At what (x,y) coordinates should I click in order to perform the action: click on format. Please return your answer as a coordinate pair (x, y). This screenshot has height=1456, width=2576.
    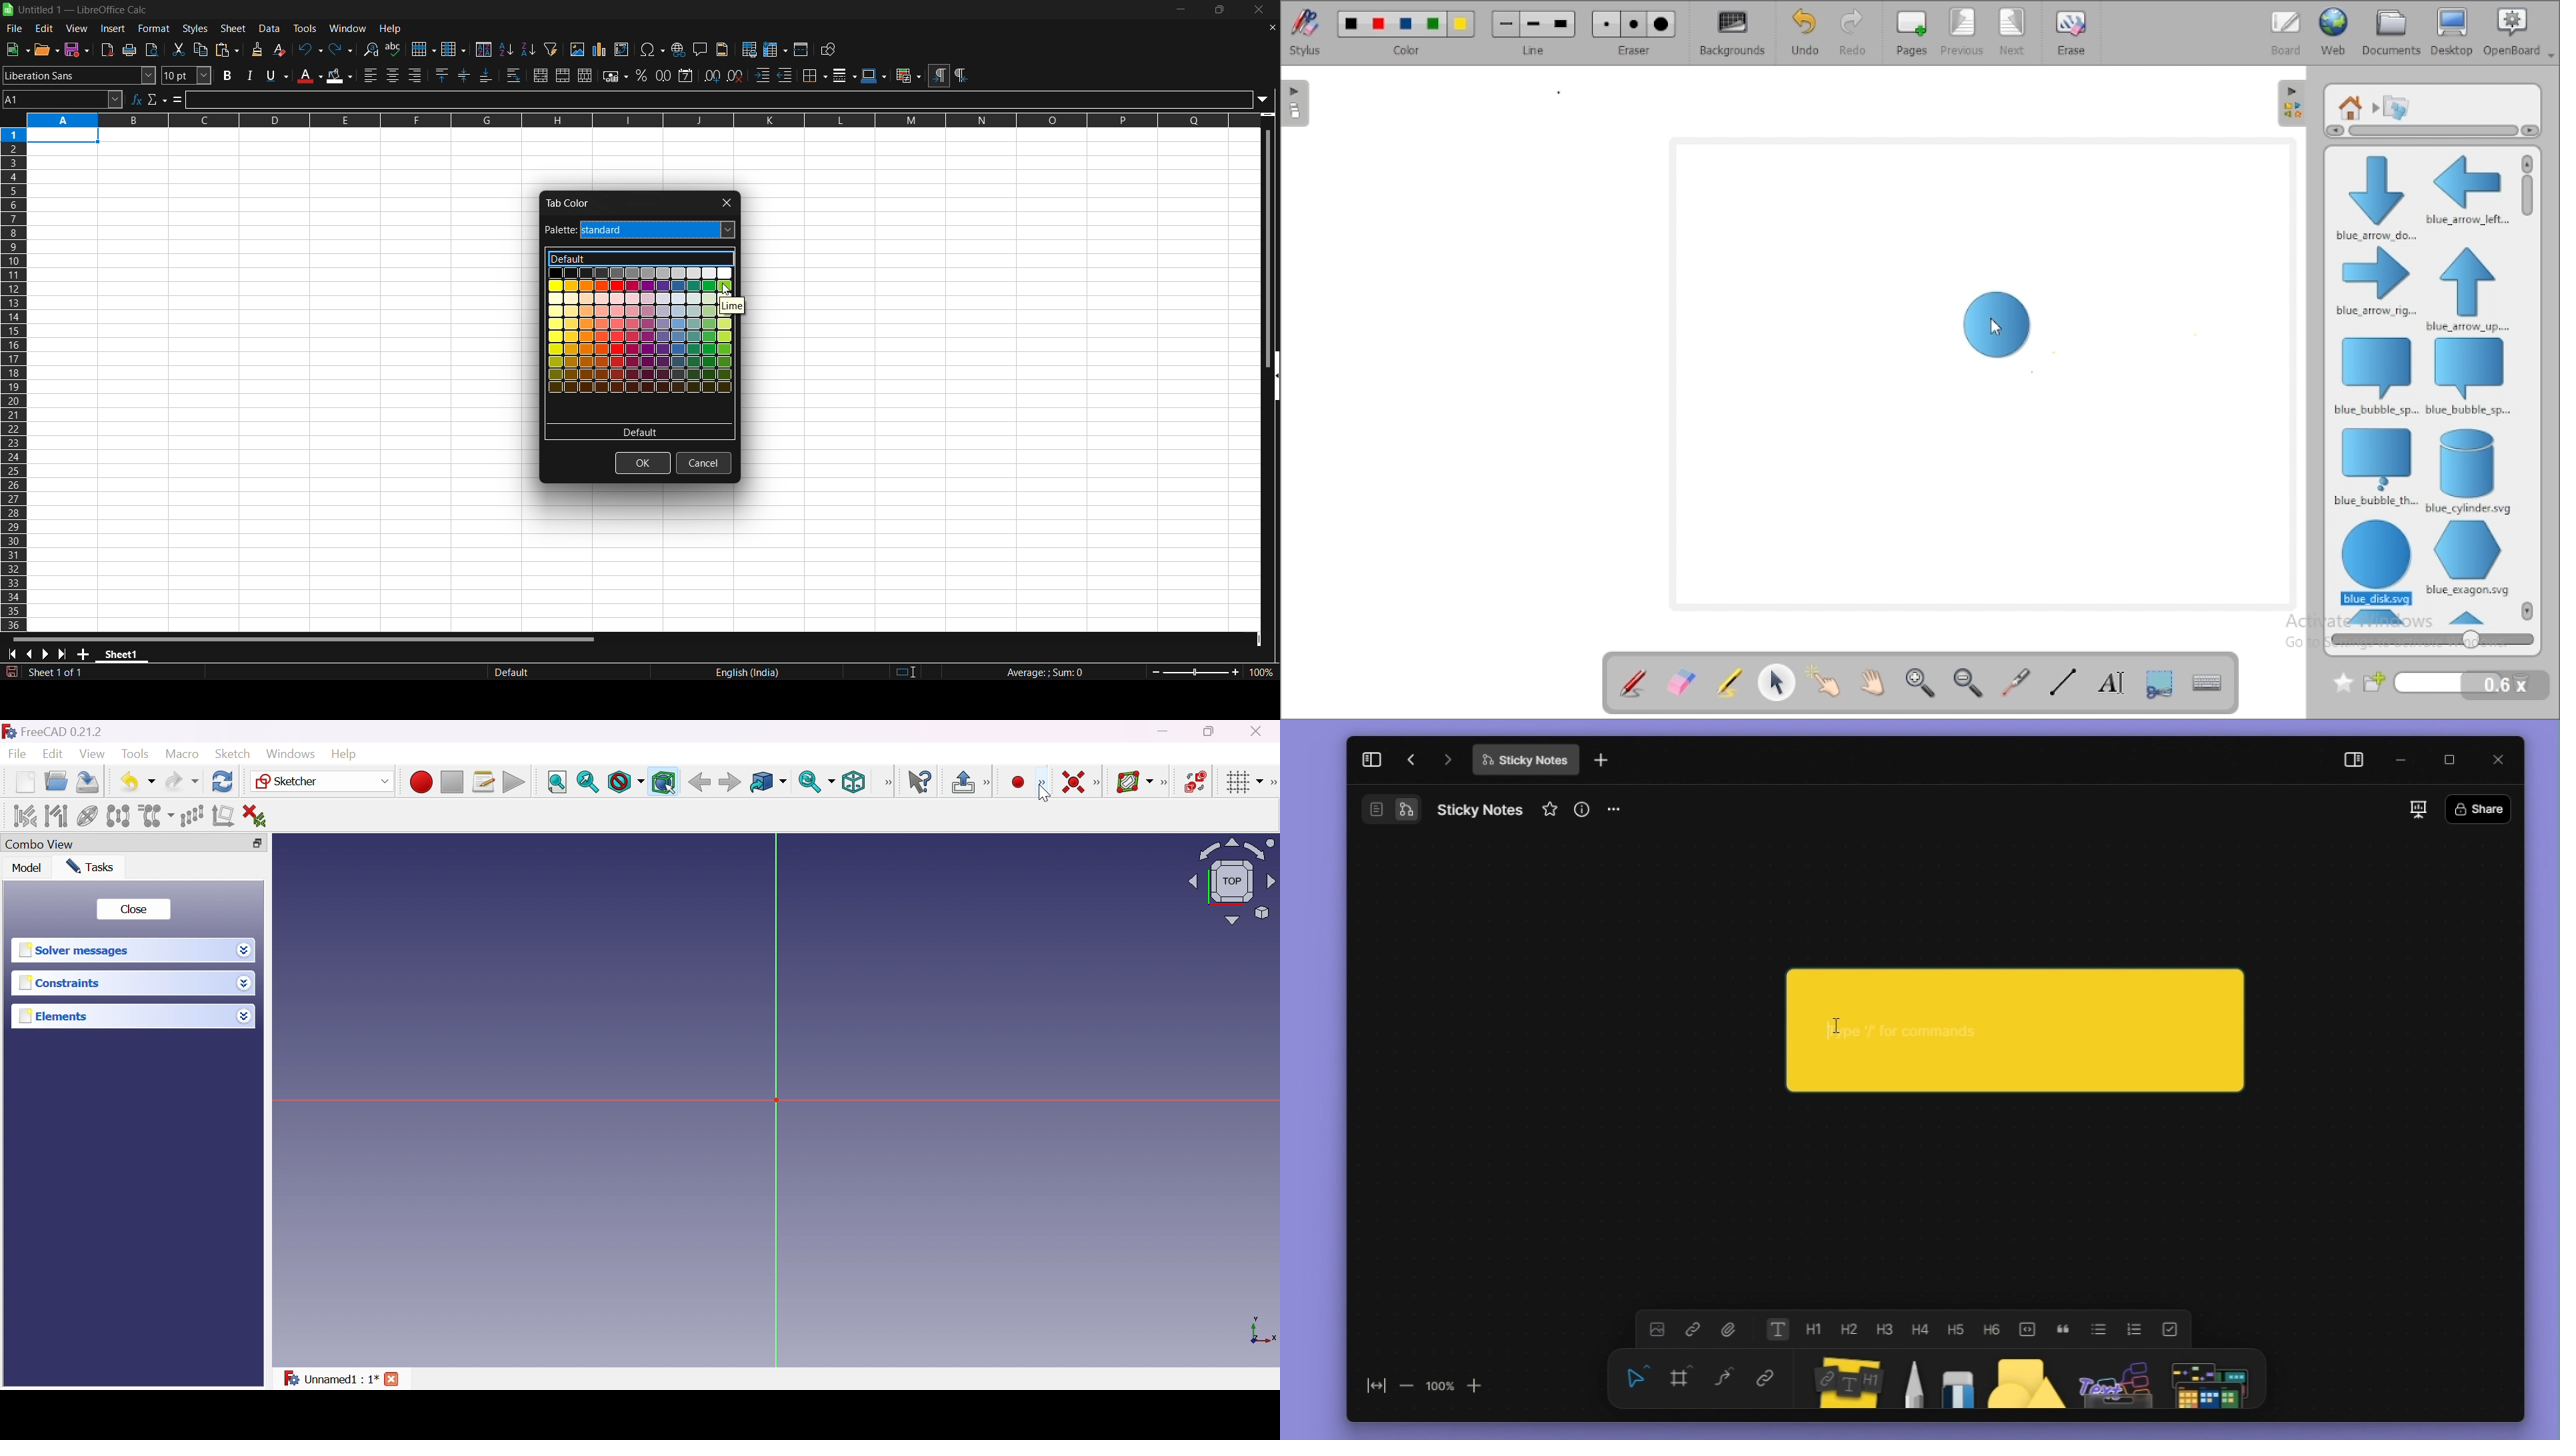
    Looking at the image, I should click on (154, 28).